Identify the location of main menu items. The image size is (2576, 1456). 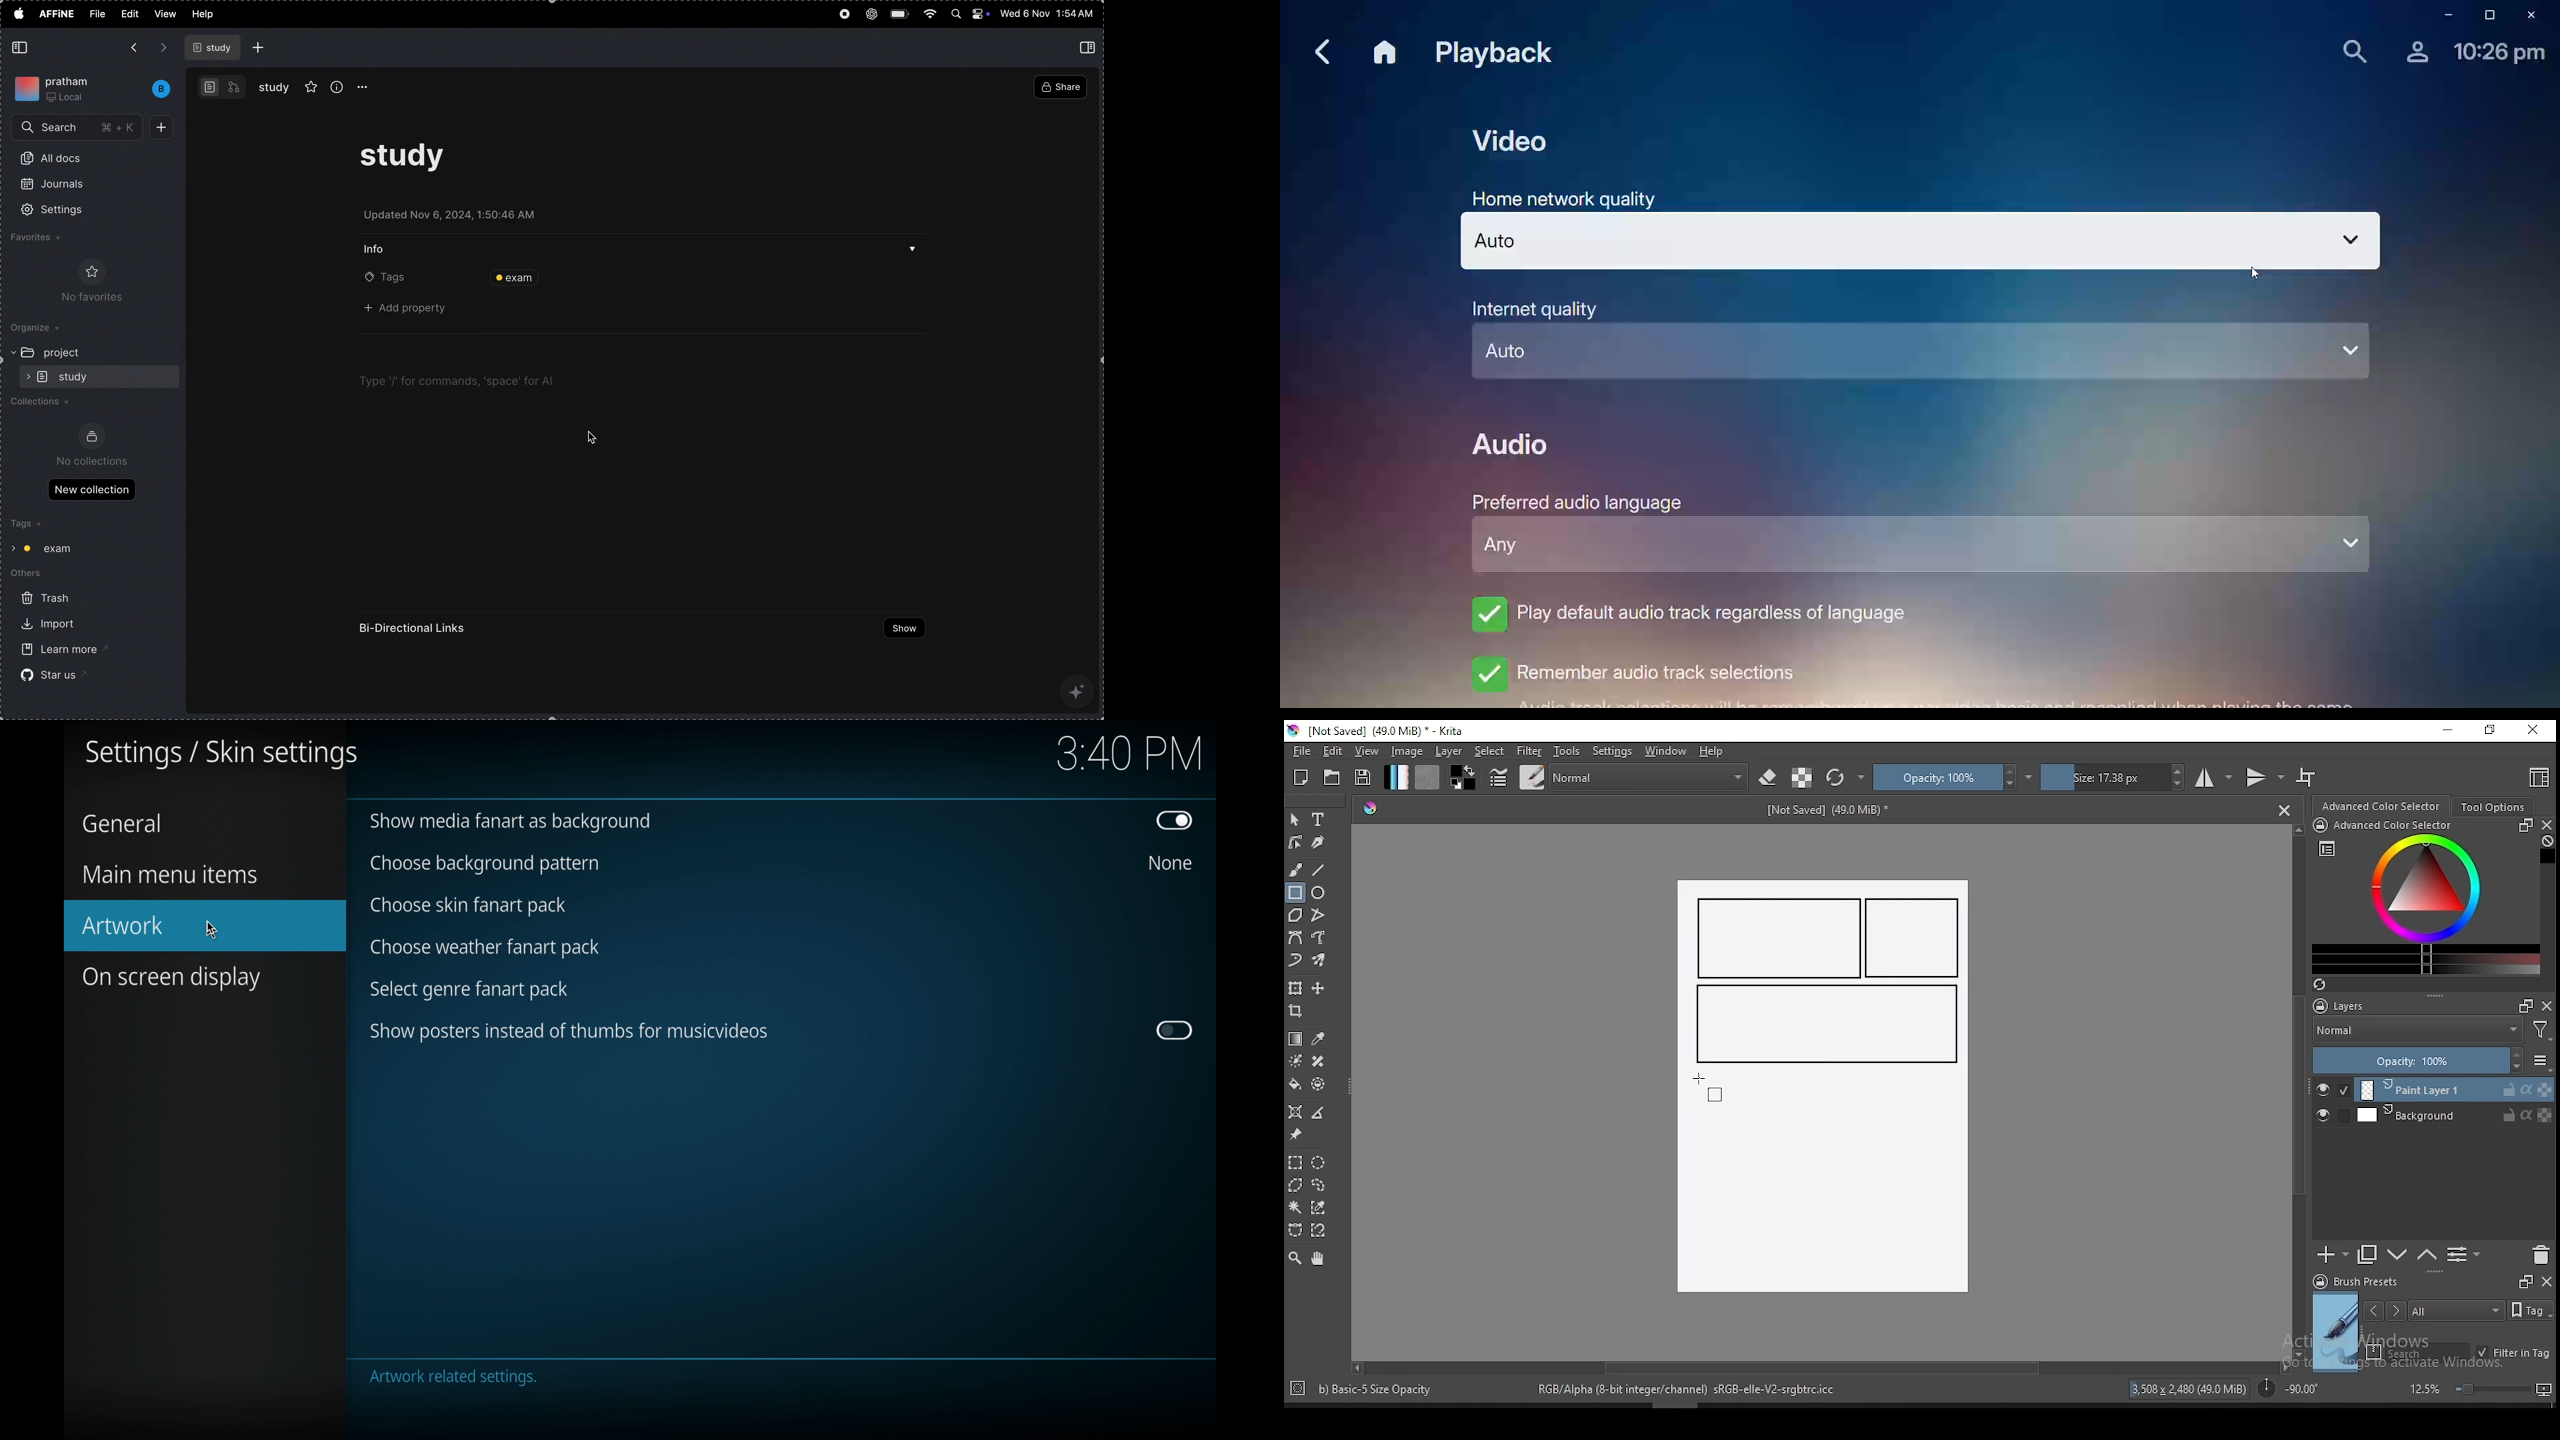
(169, 875).